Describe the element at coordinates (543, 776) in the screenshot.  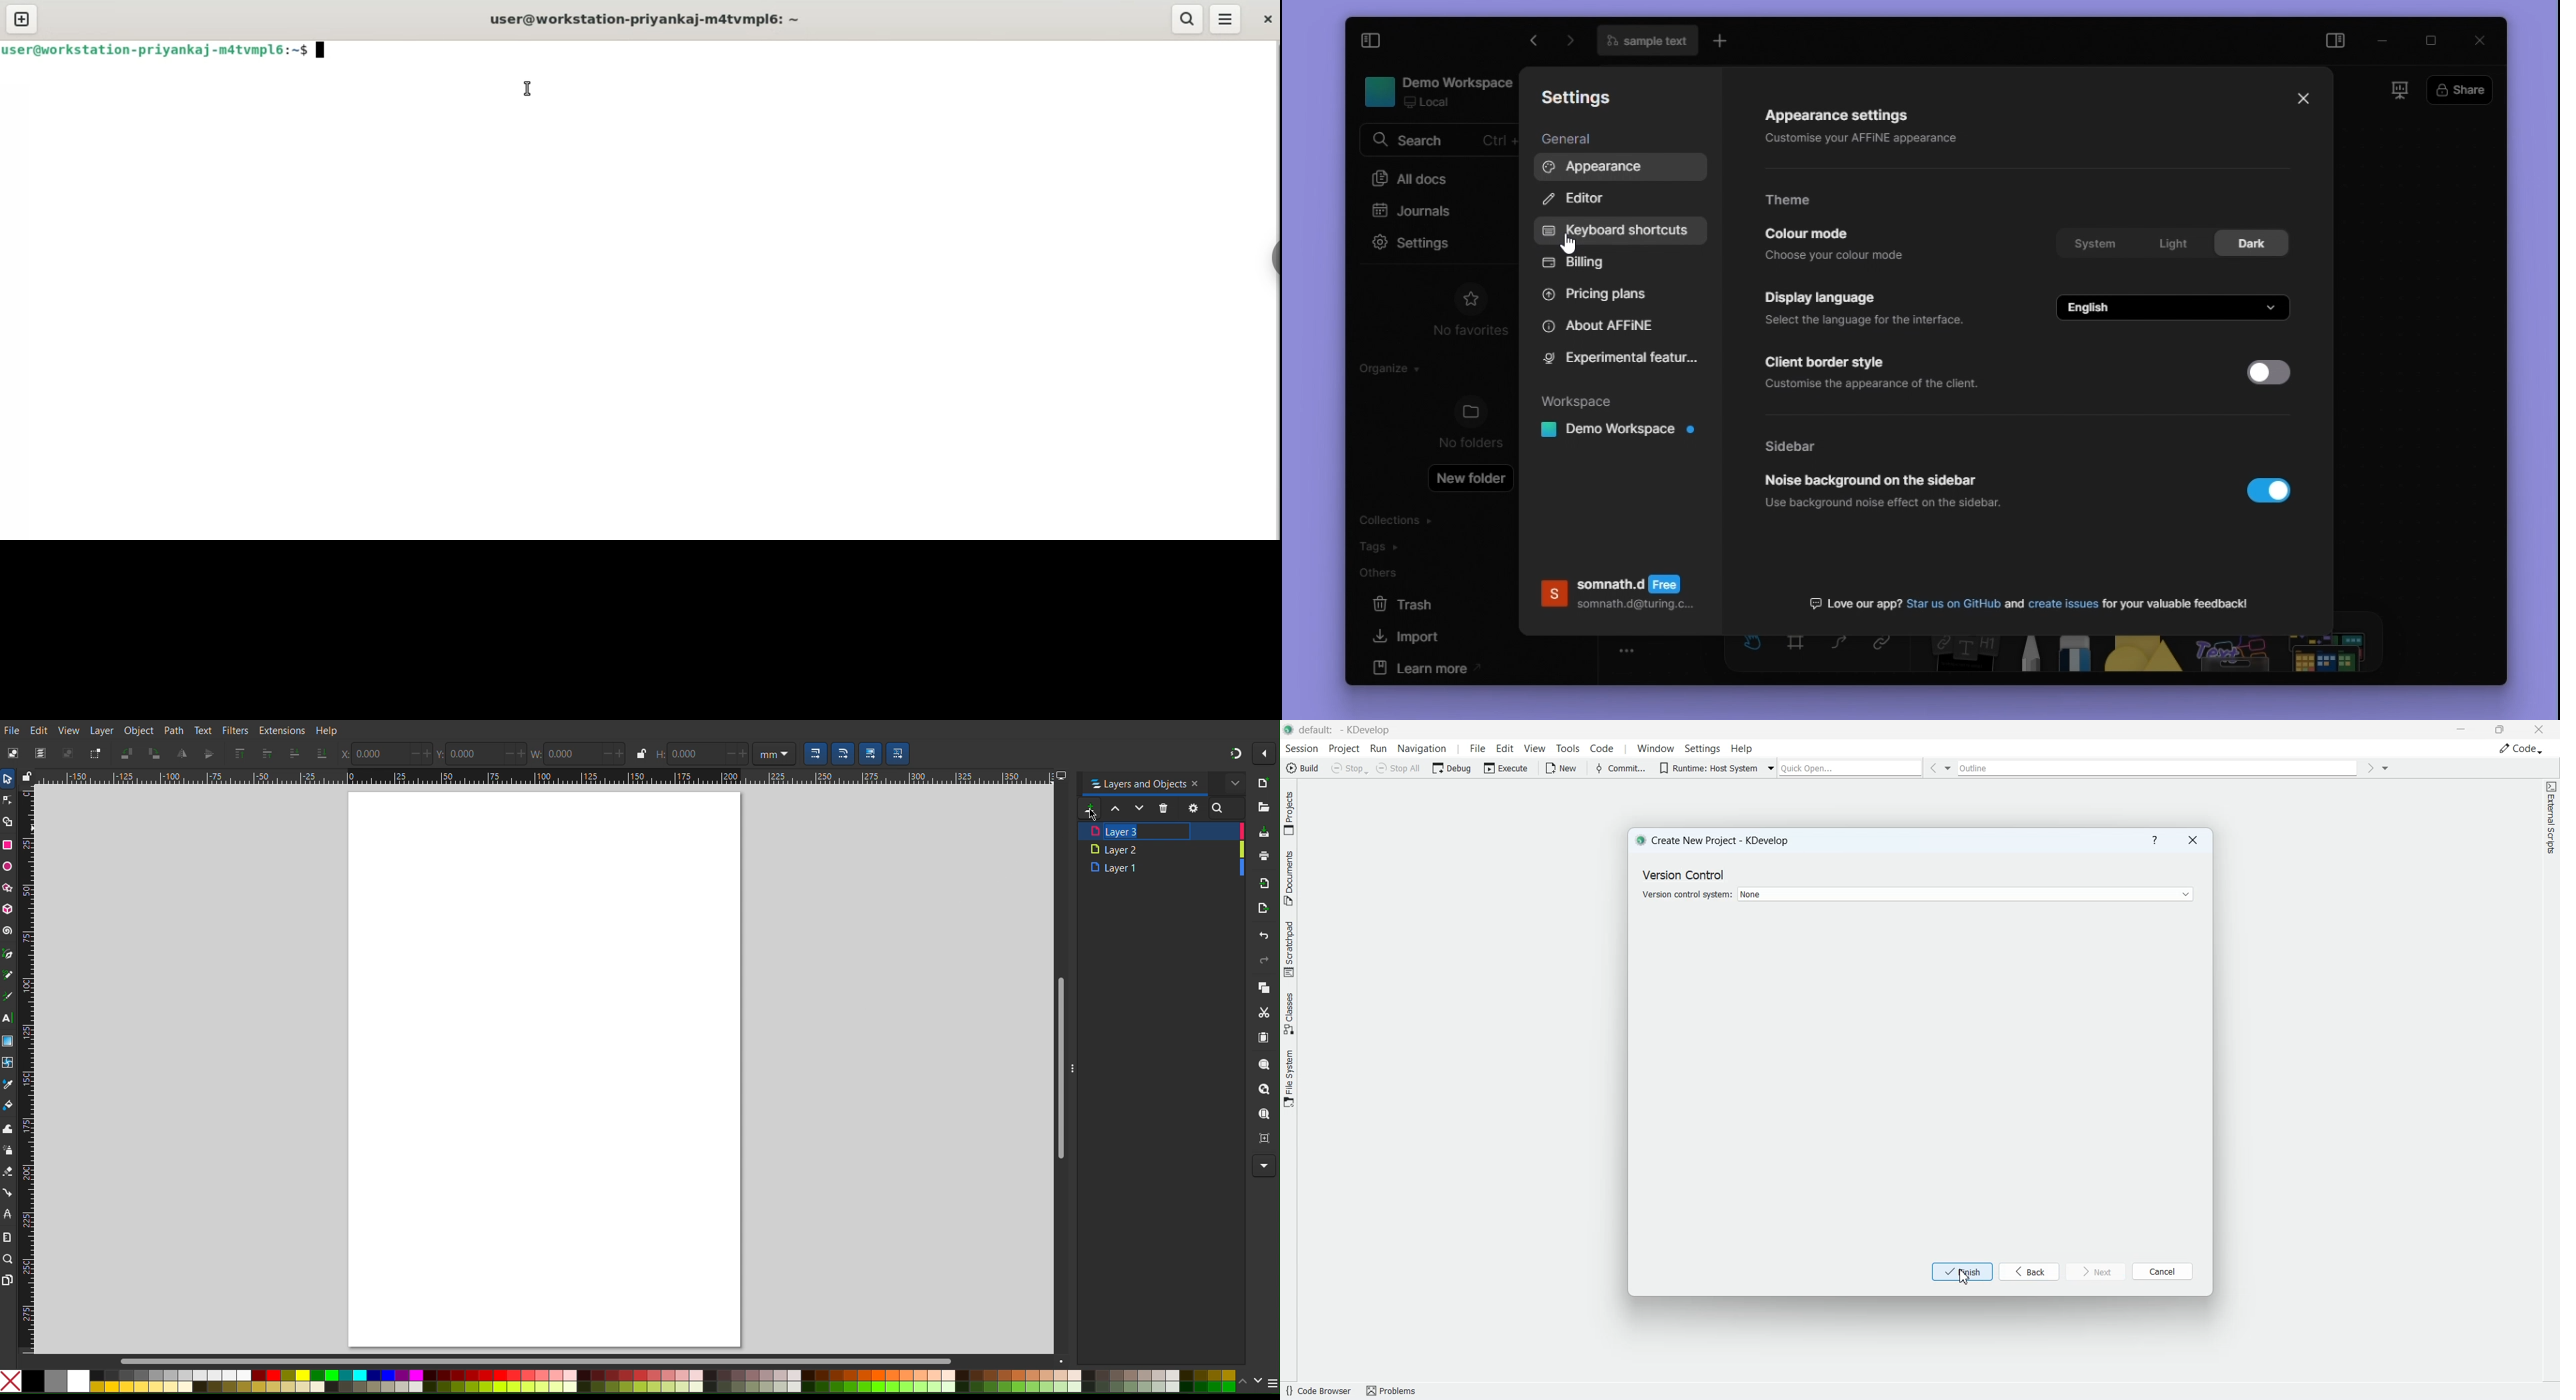
I see `Horizontal Ruler` at that location.